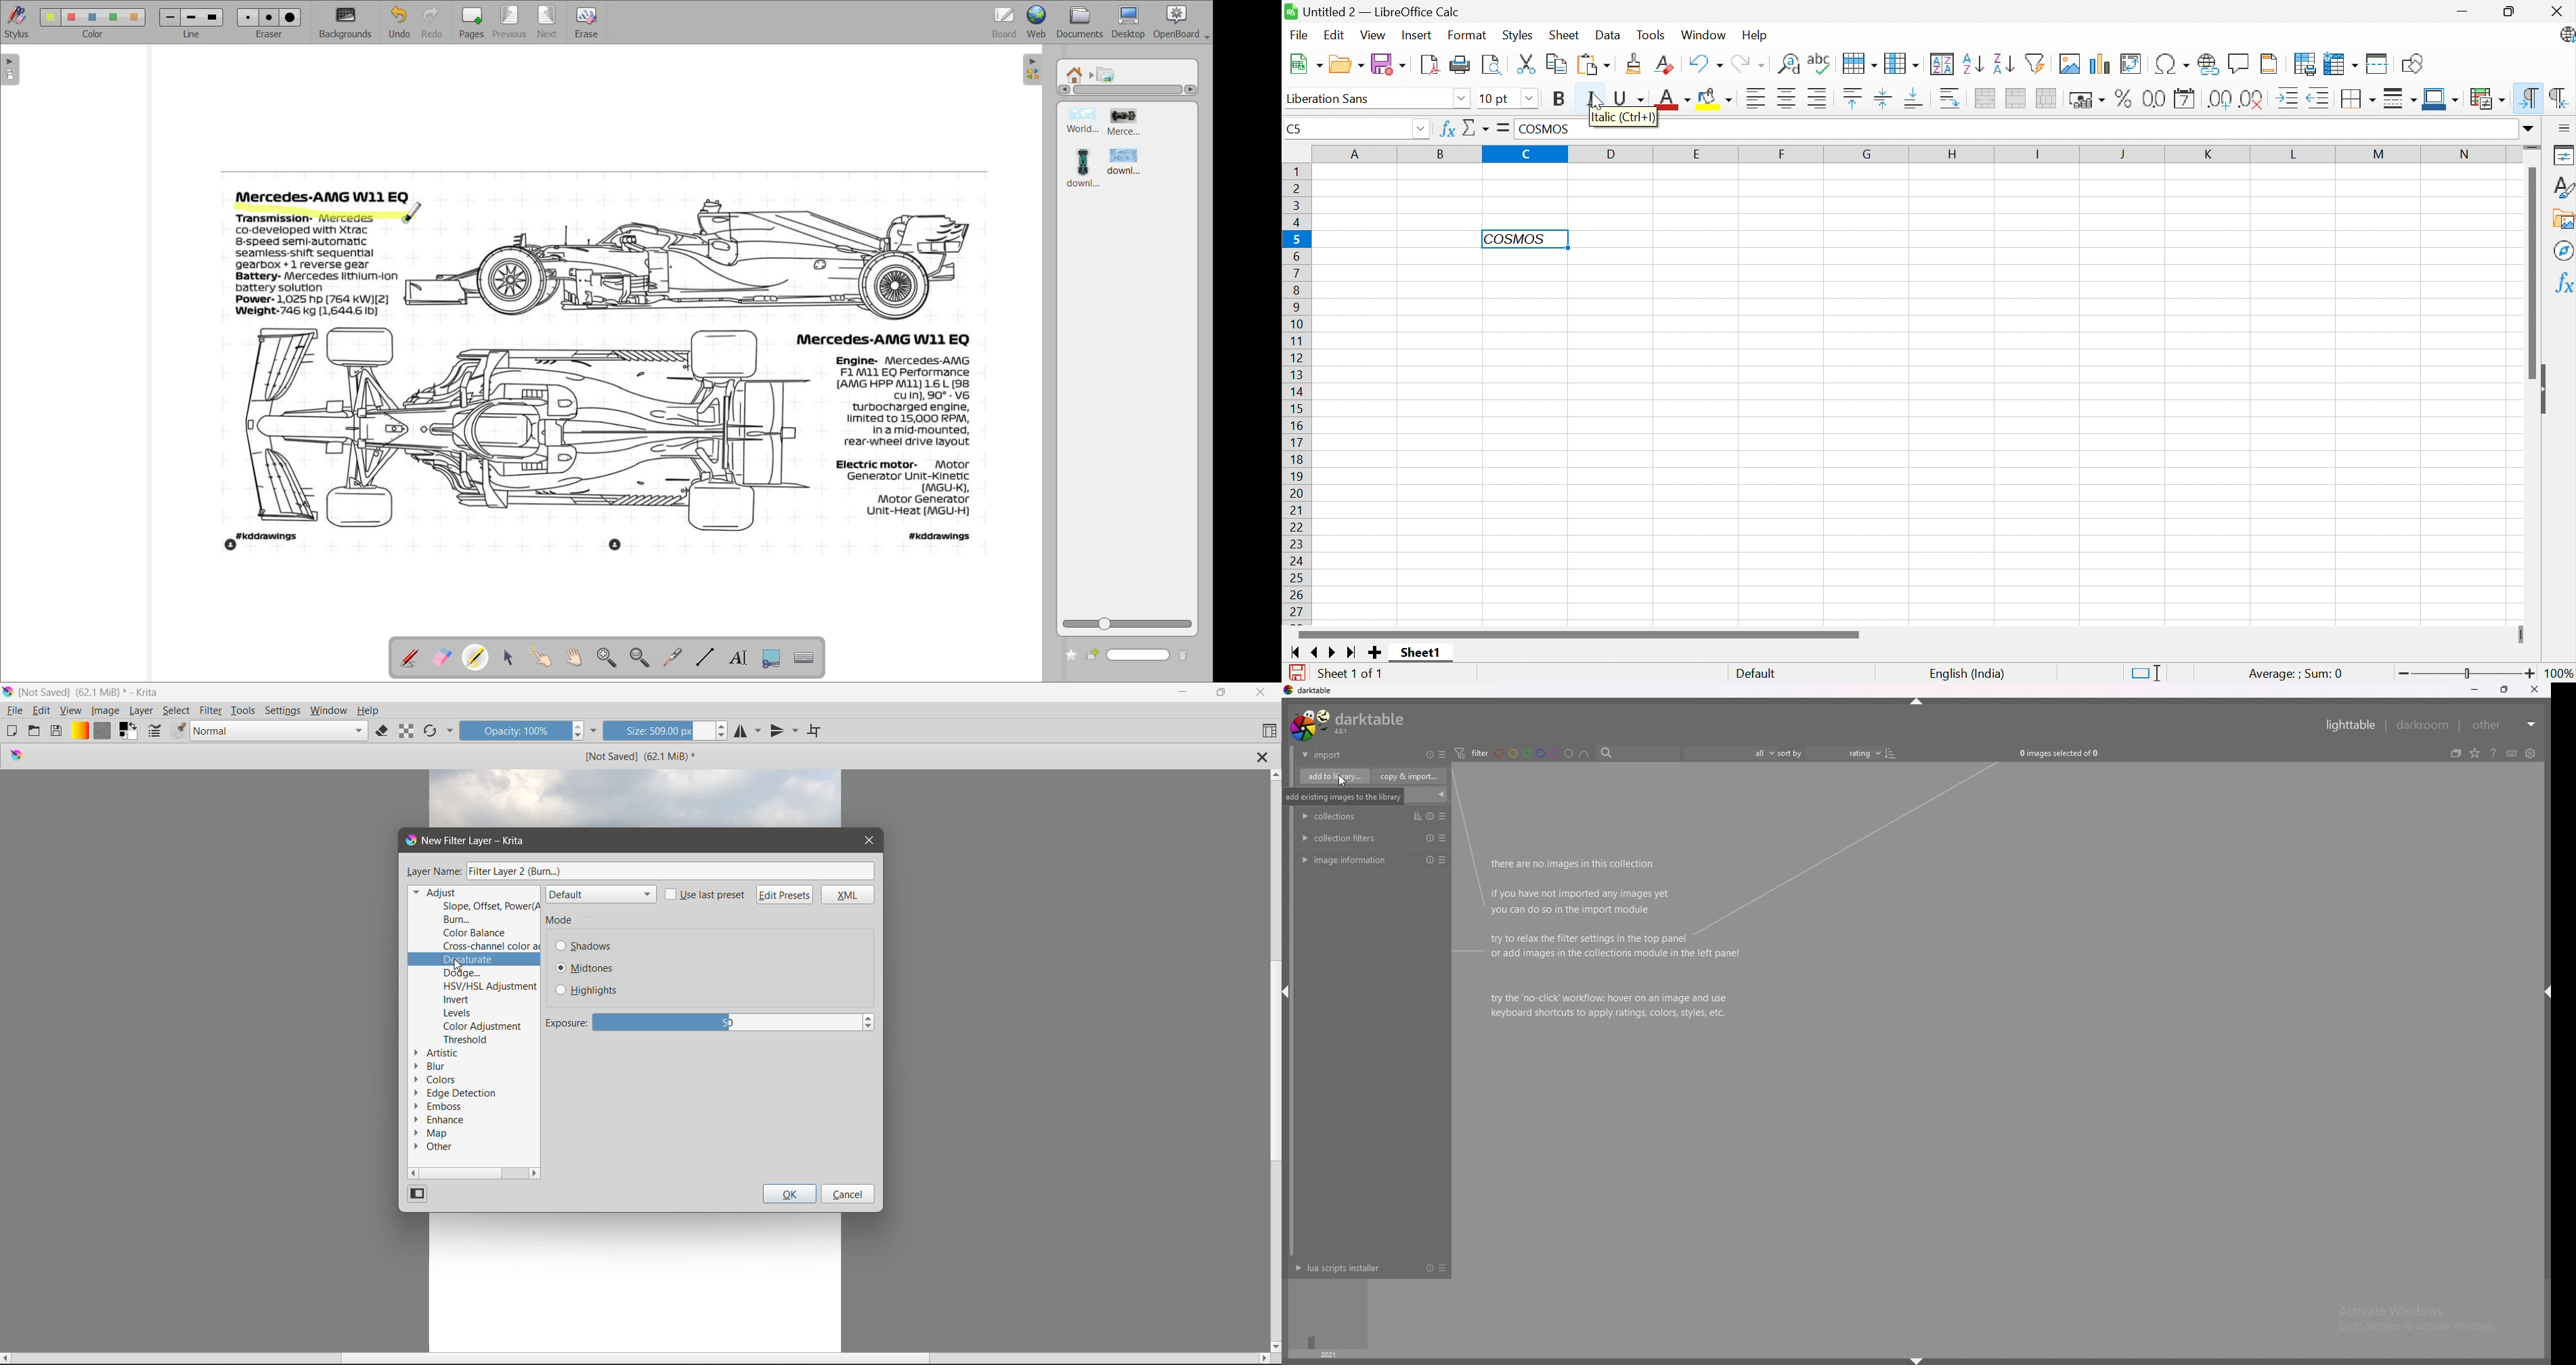  I want to click on Zoom out, so click(2400, 673).